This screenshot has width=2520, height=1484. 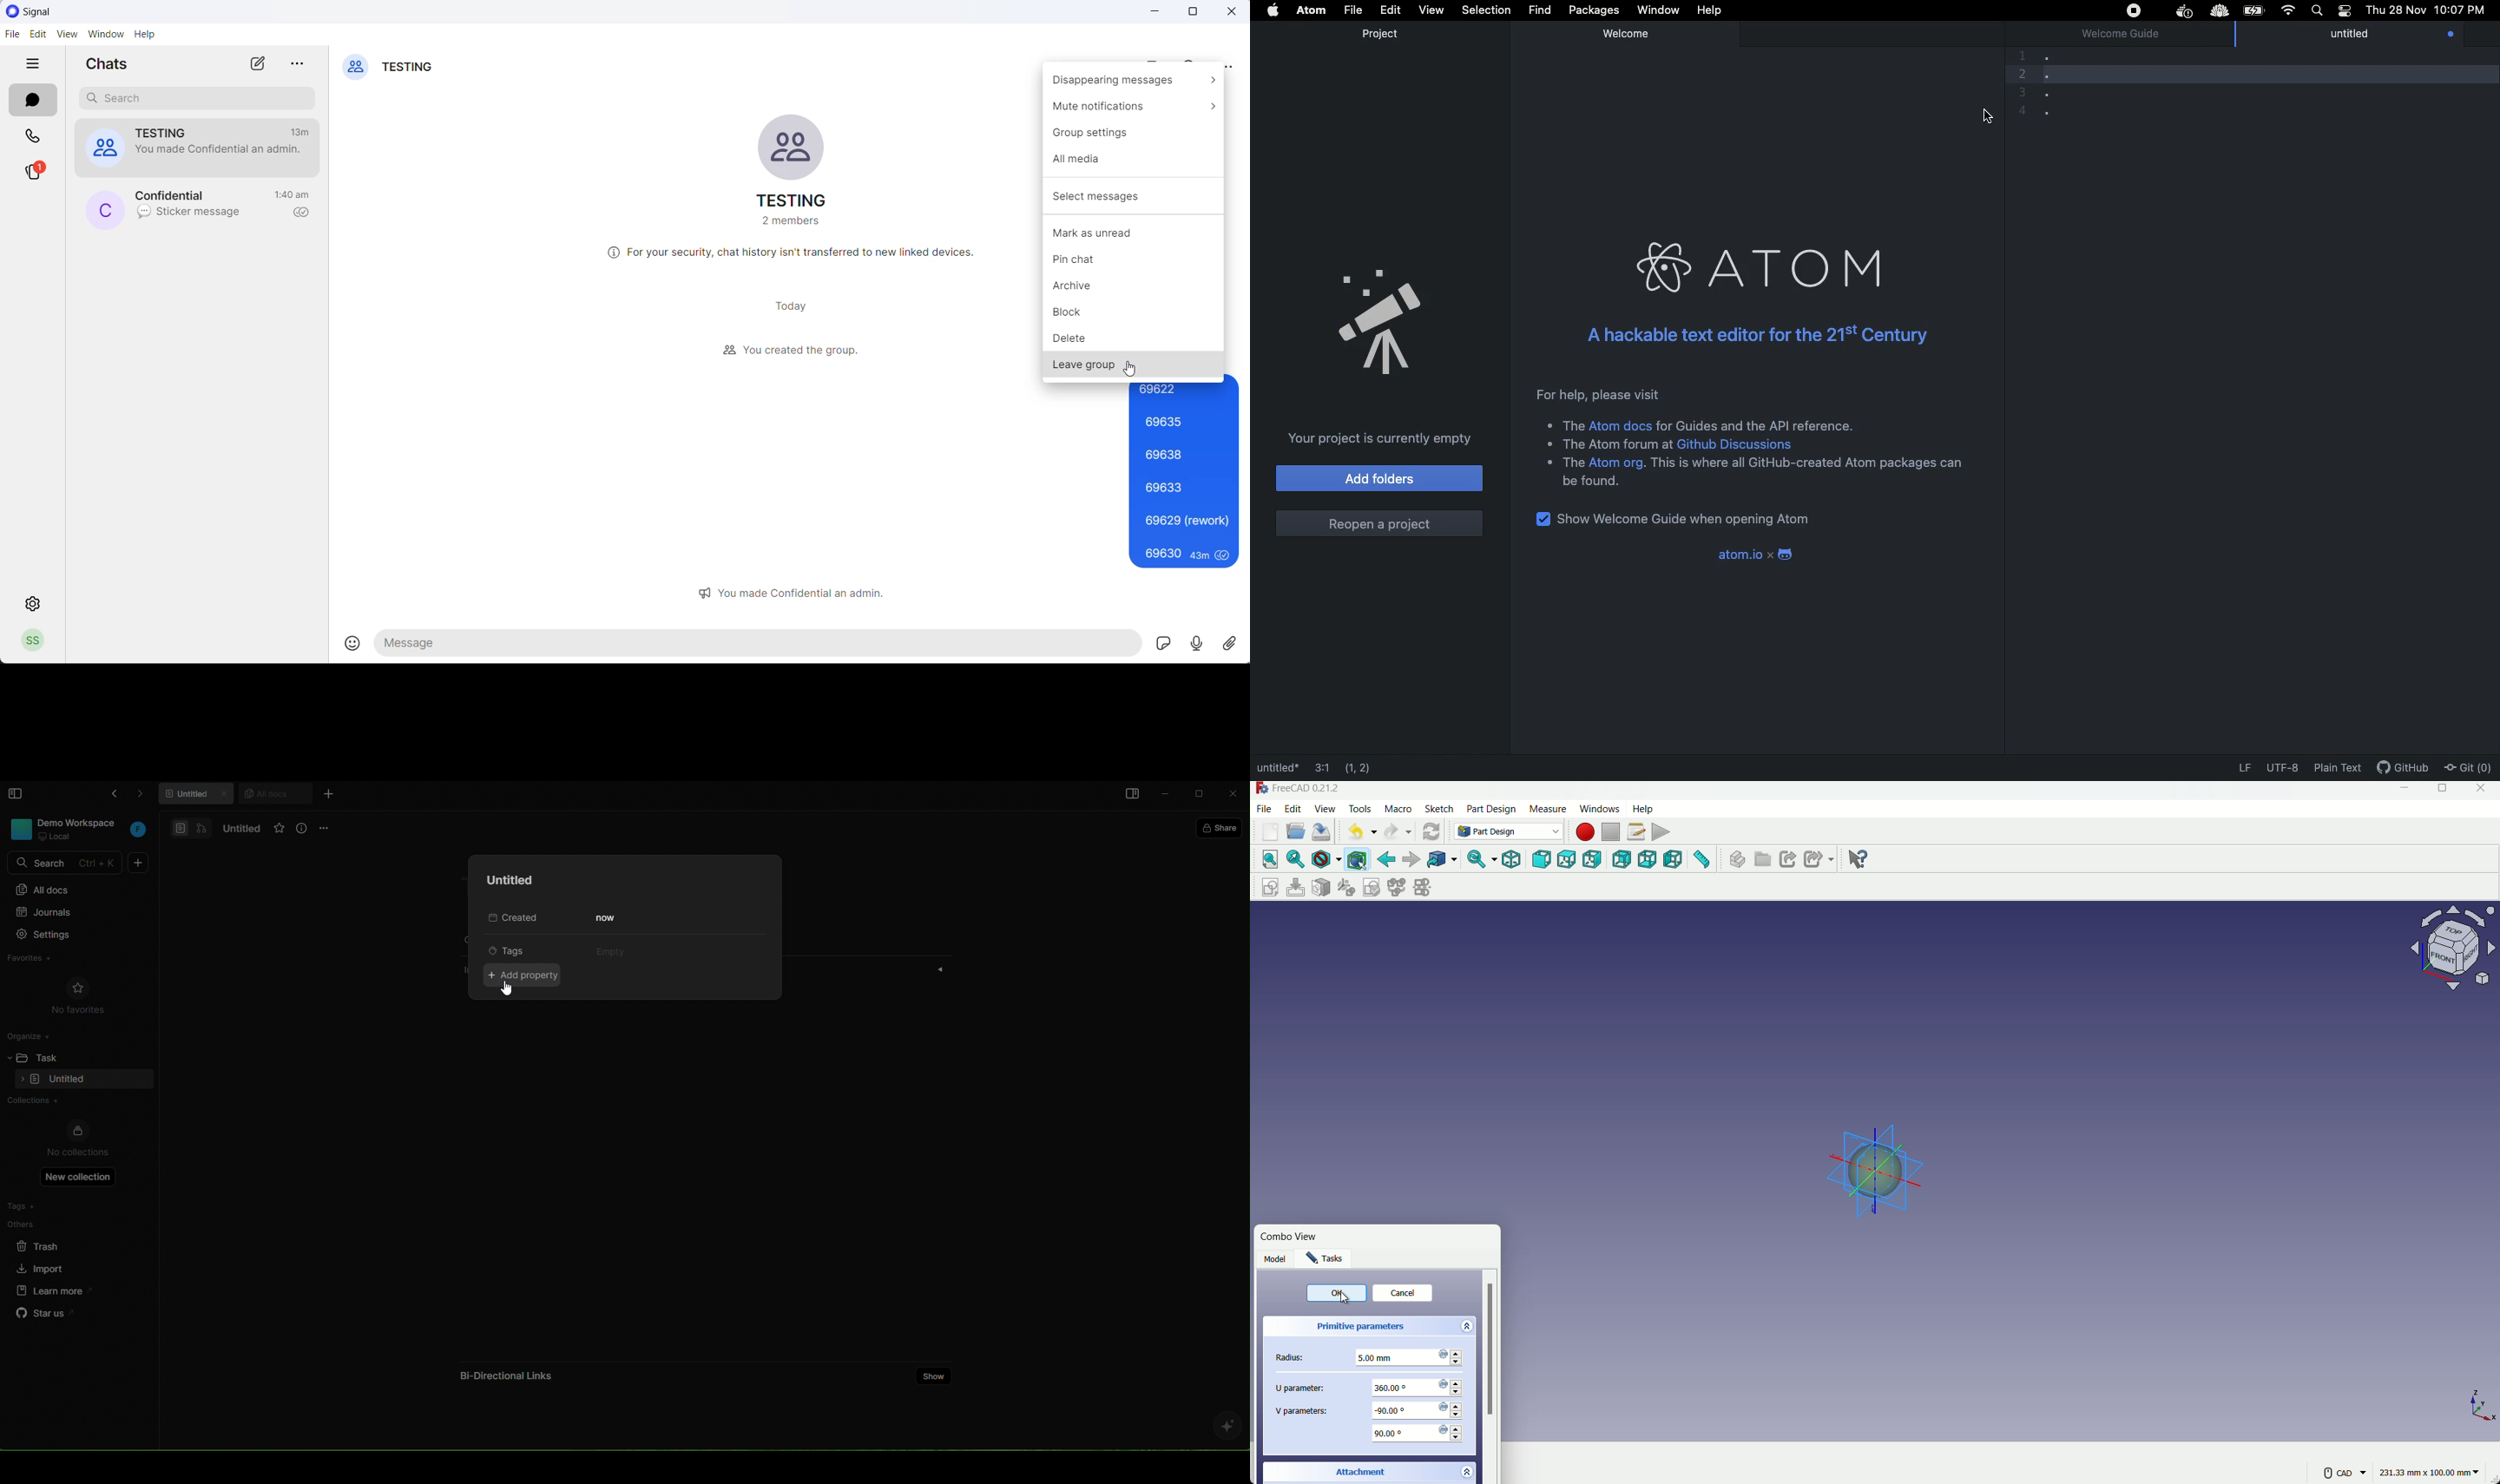 I want to click on , so click(x=2455, y=950).